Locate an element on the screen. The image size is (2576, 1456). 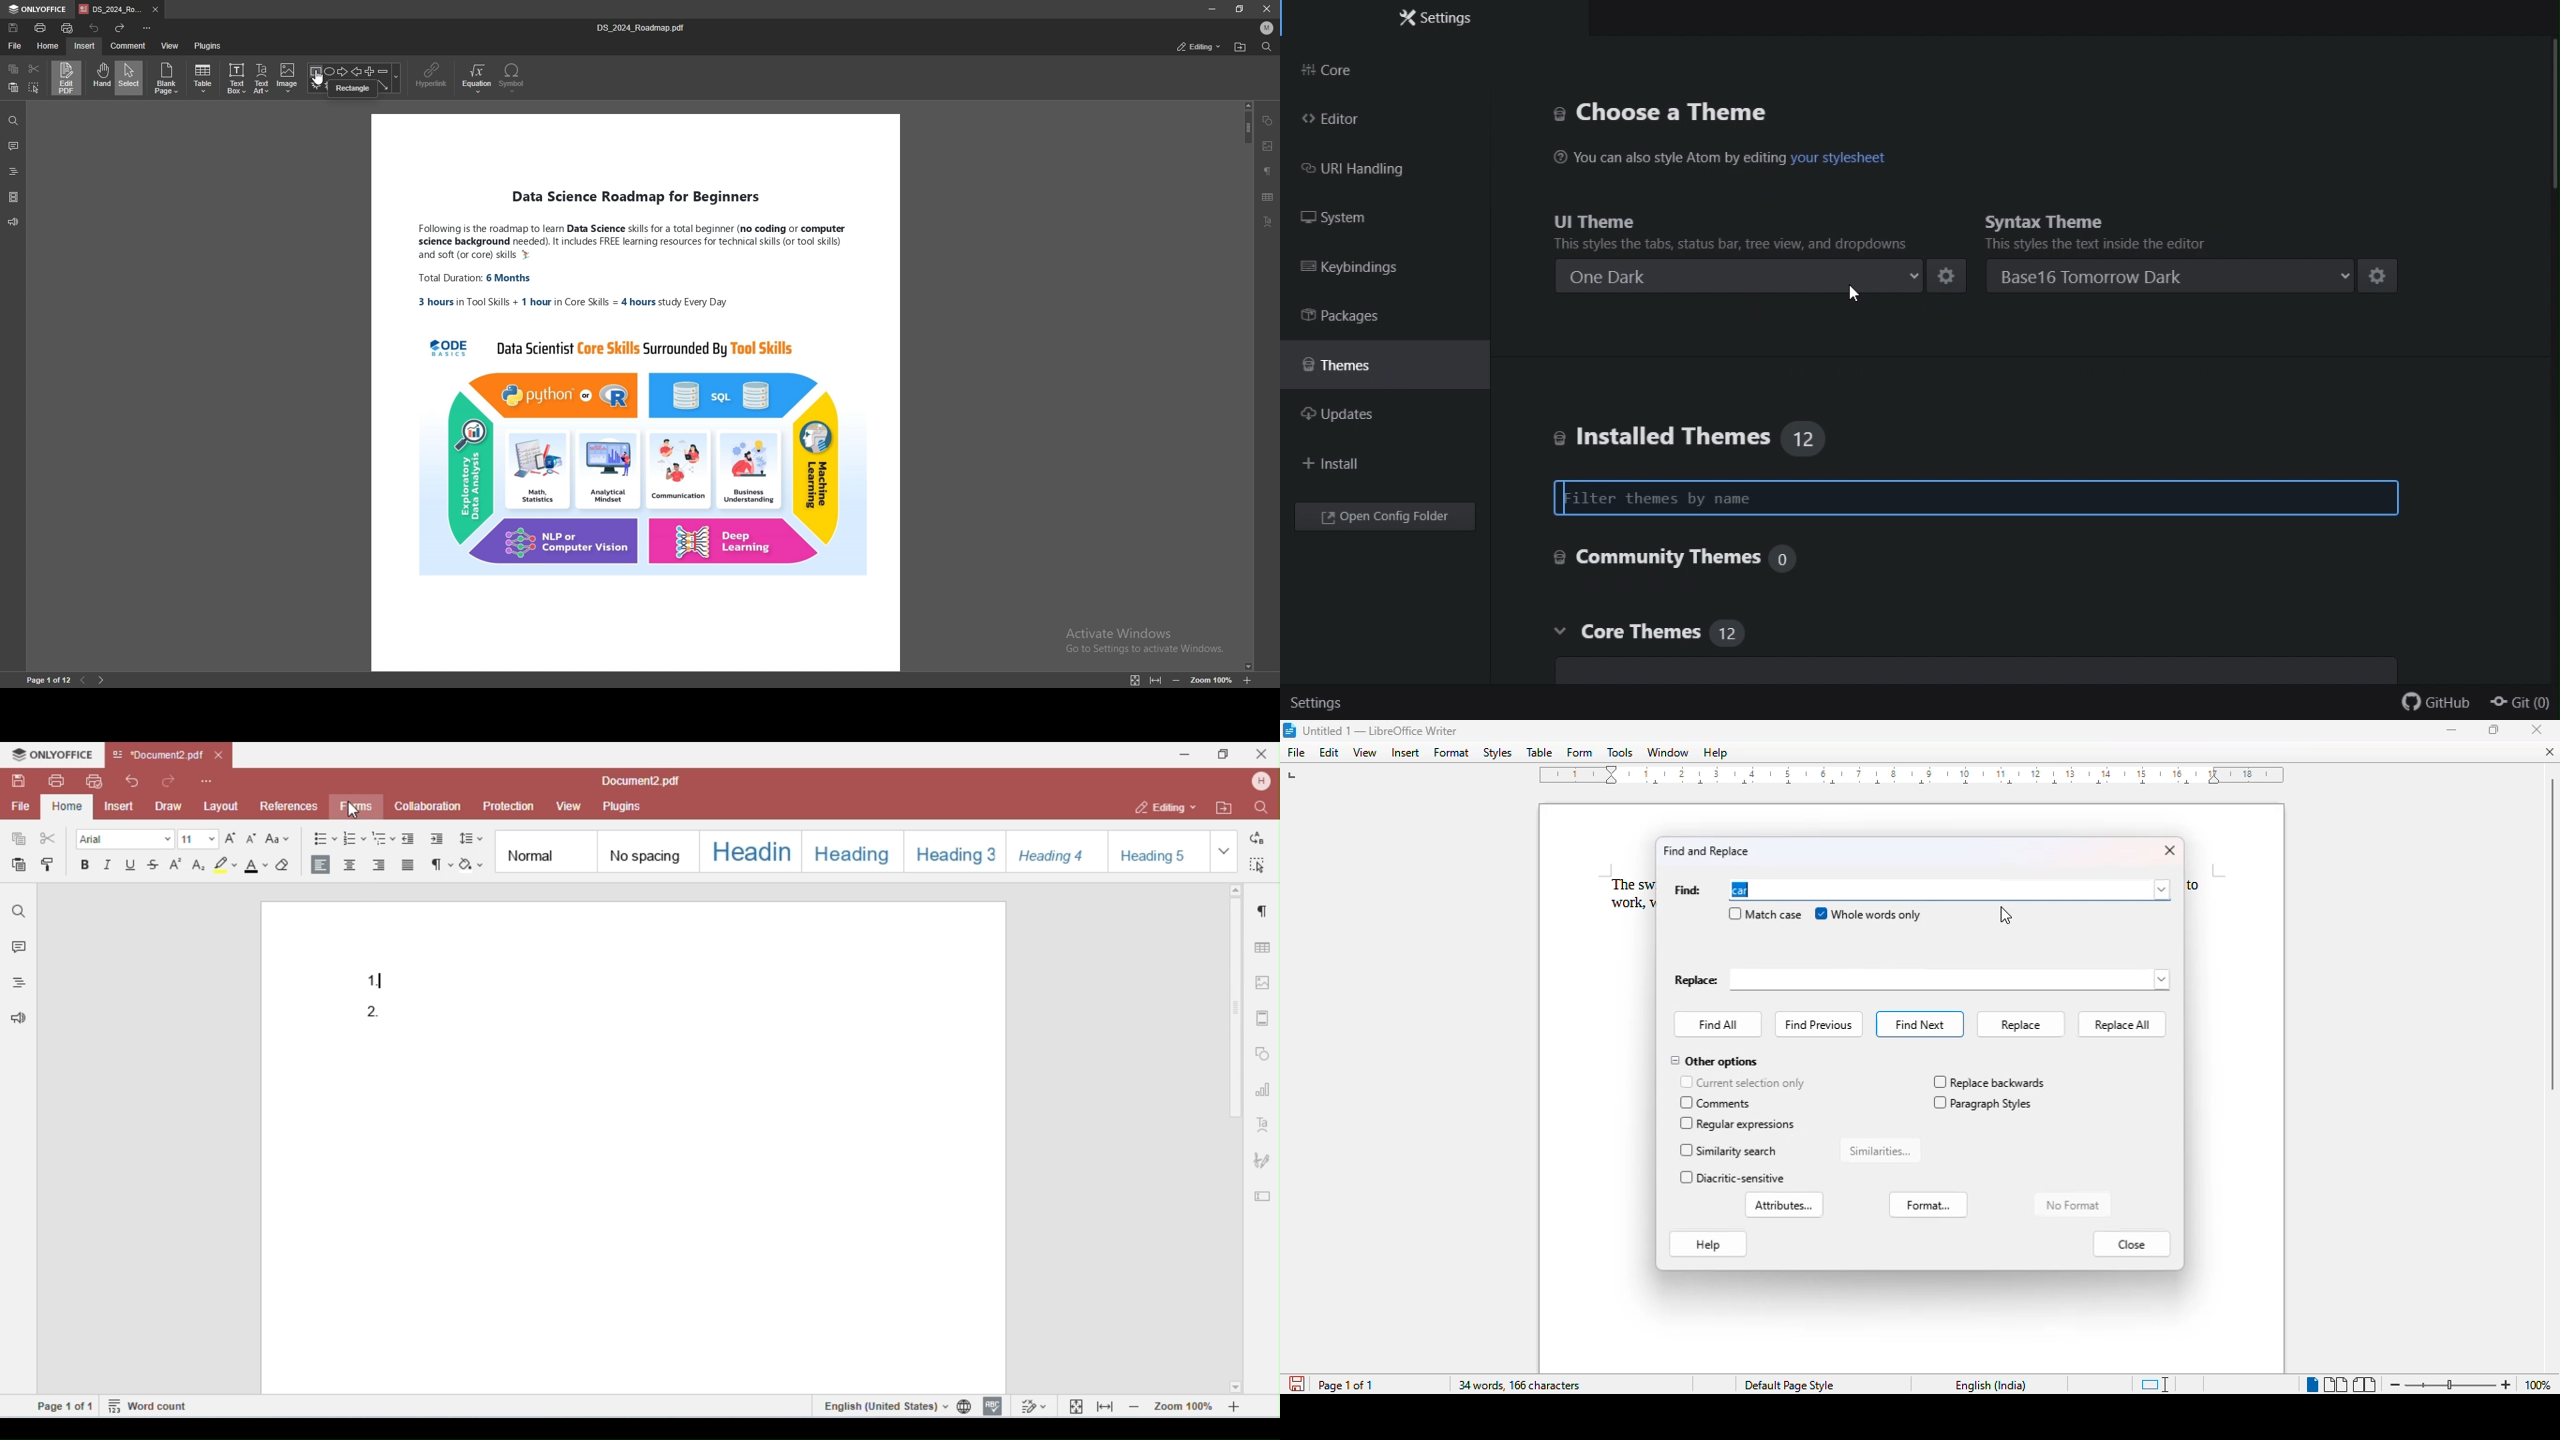
close is located at coordinates (2537, 729).